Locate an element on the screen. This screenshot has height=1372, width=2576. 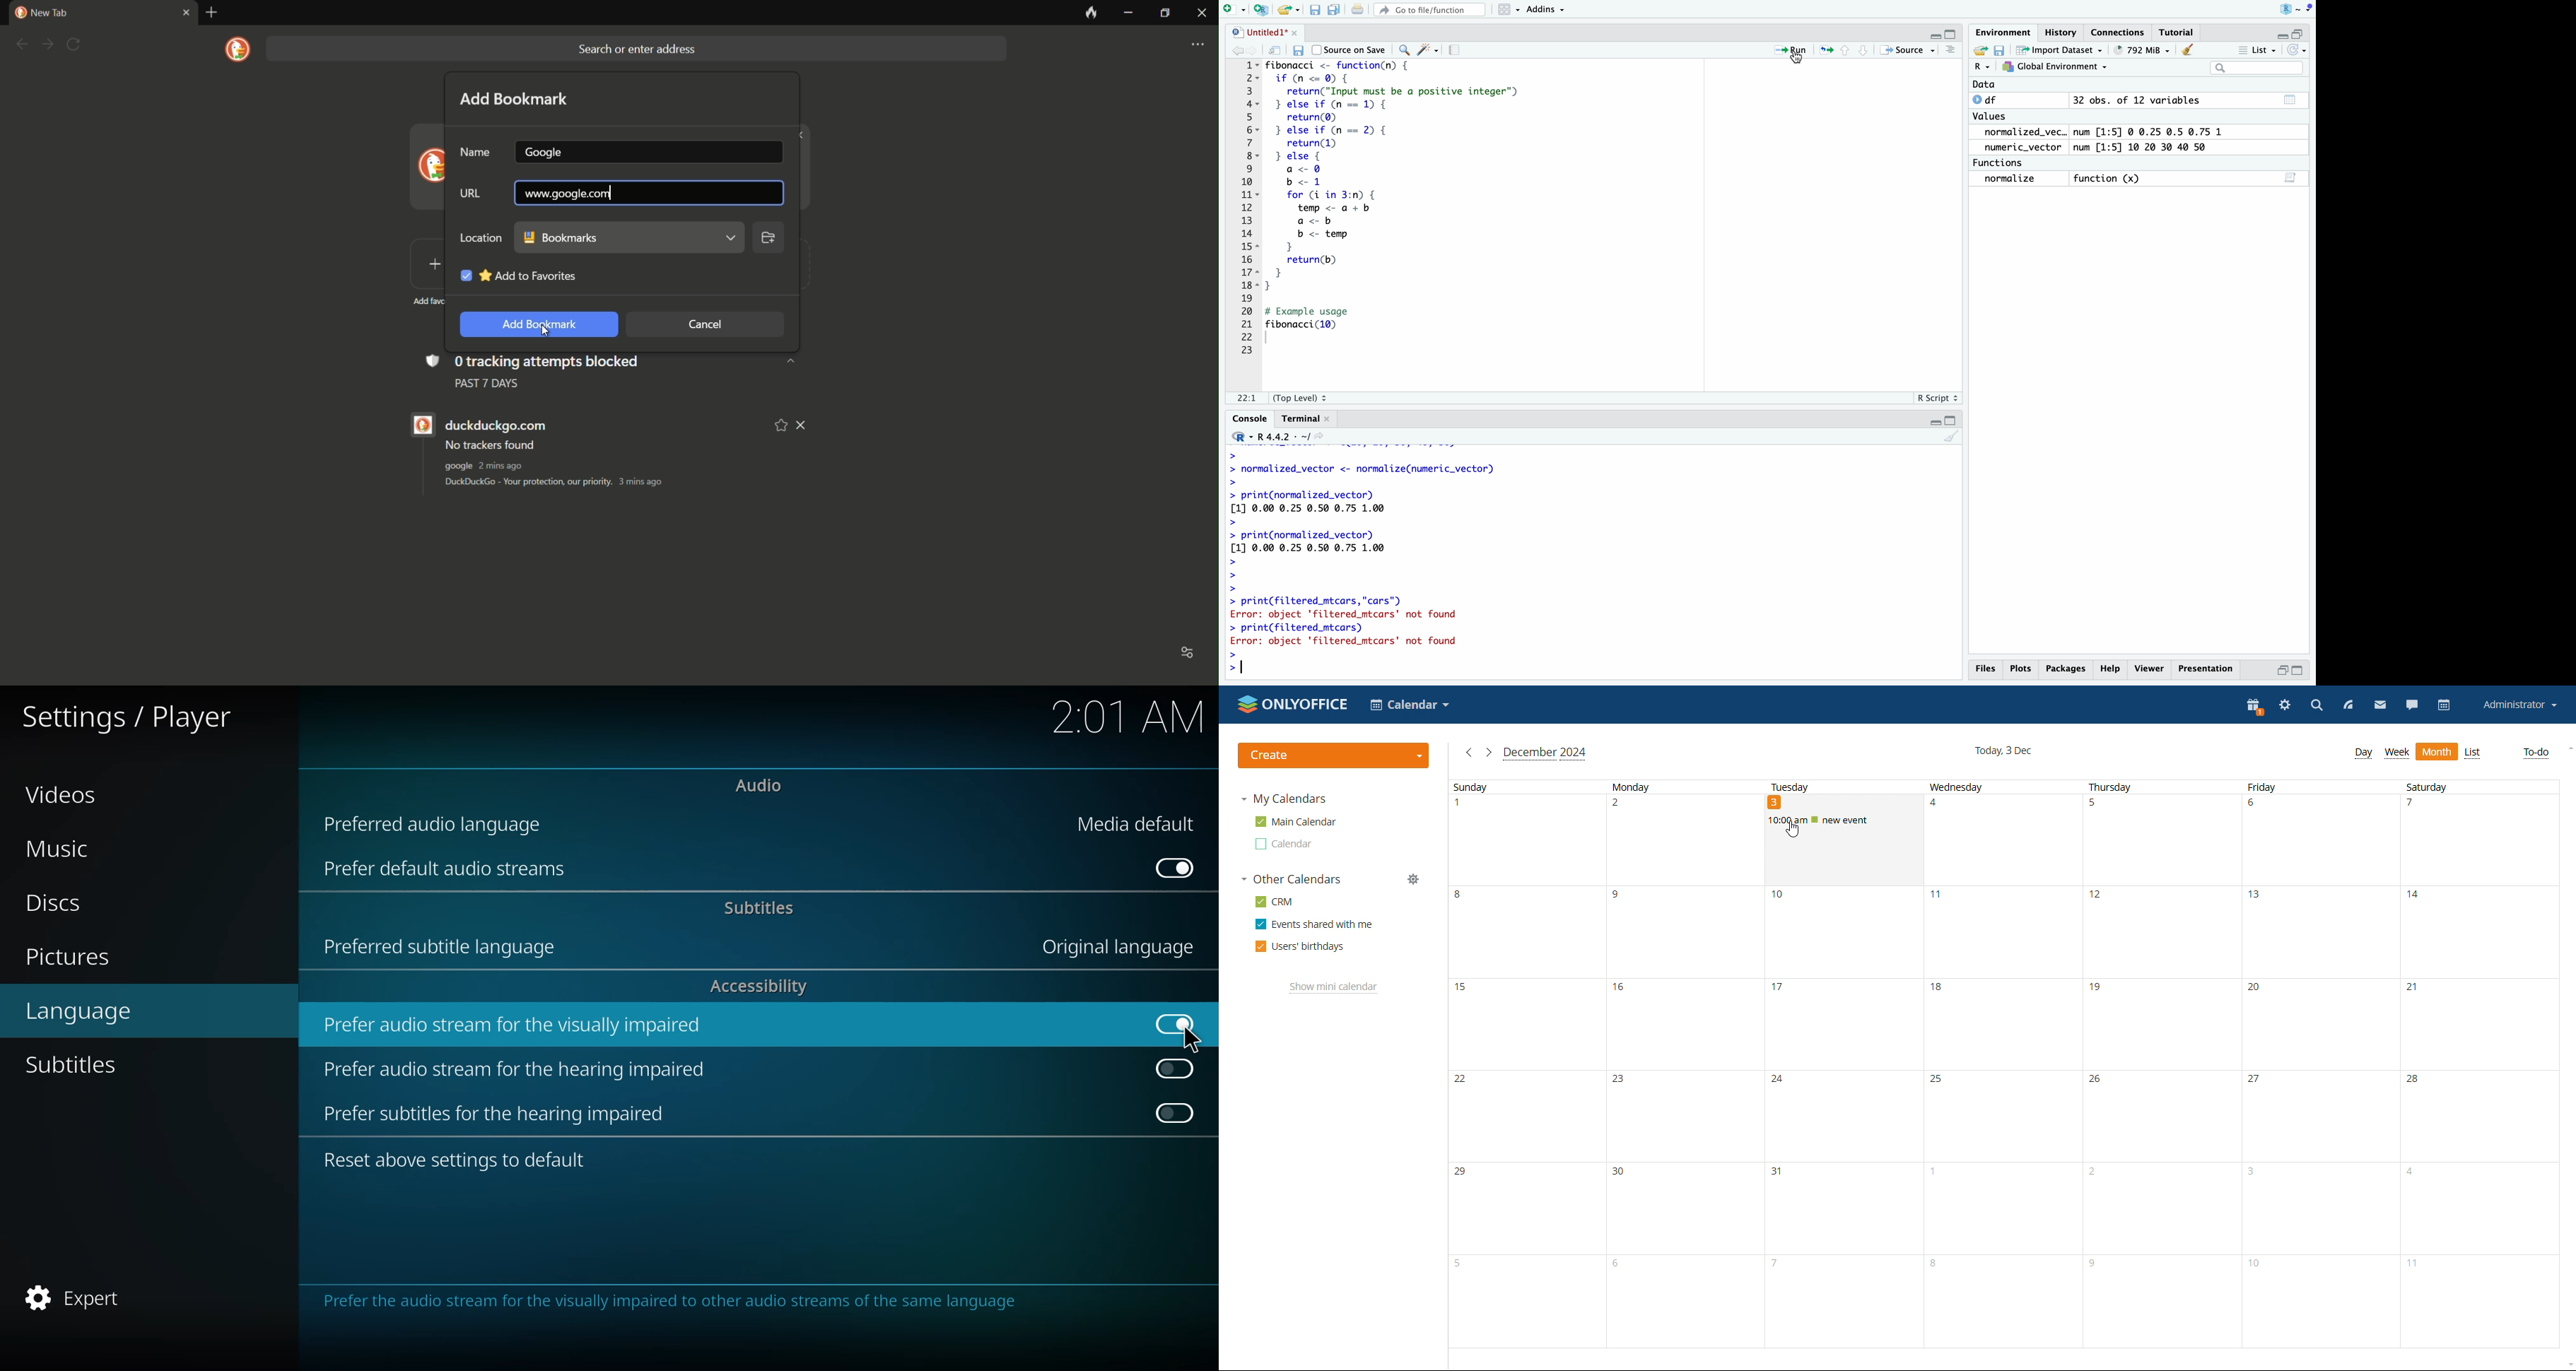
1 is located at coordinates (1999, 1208).